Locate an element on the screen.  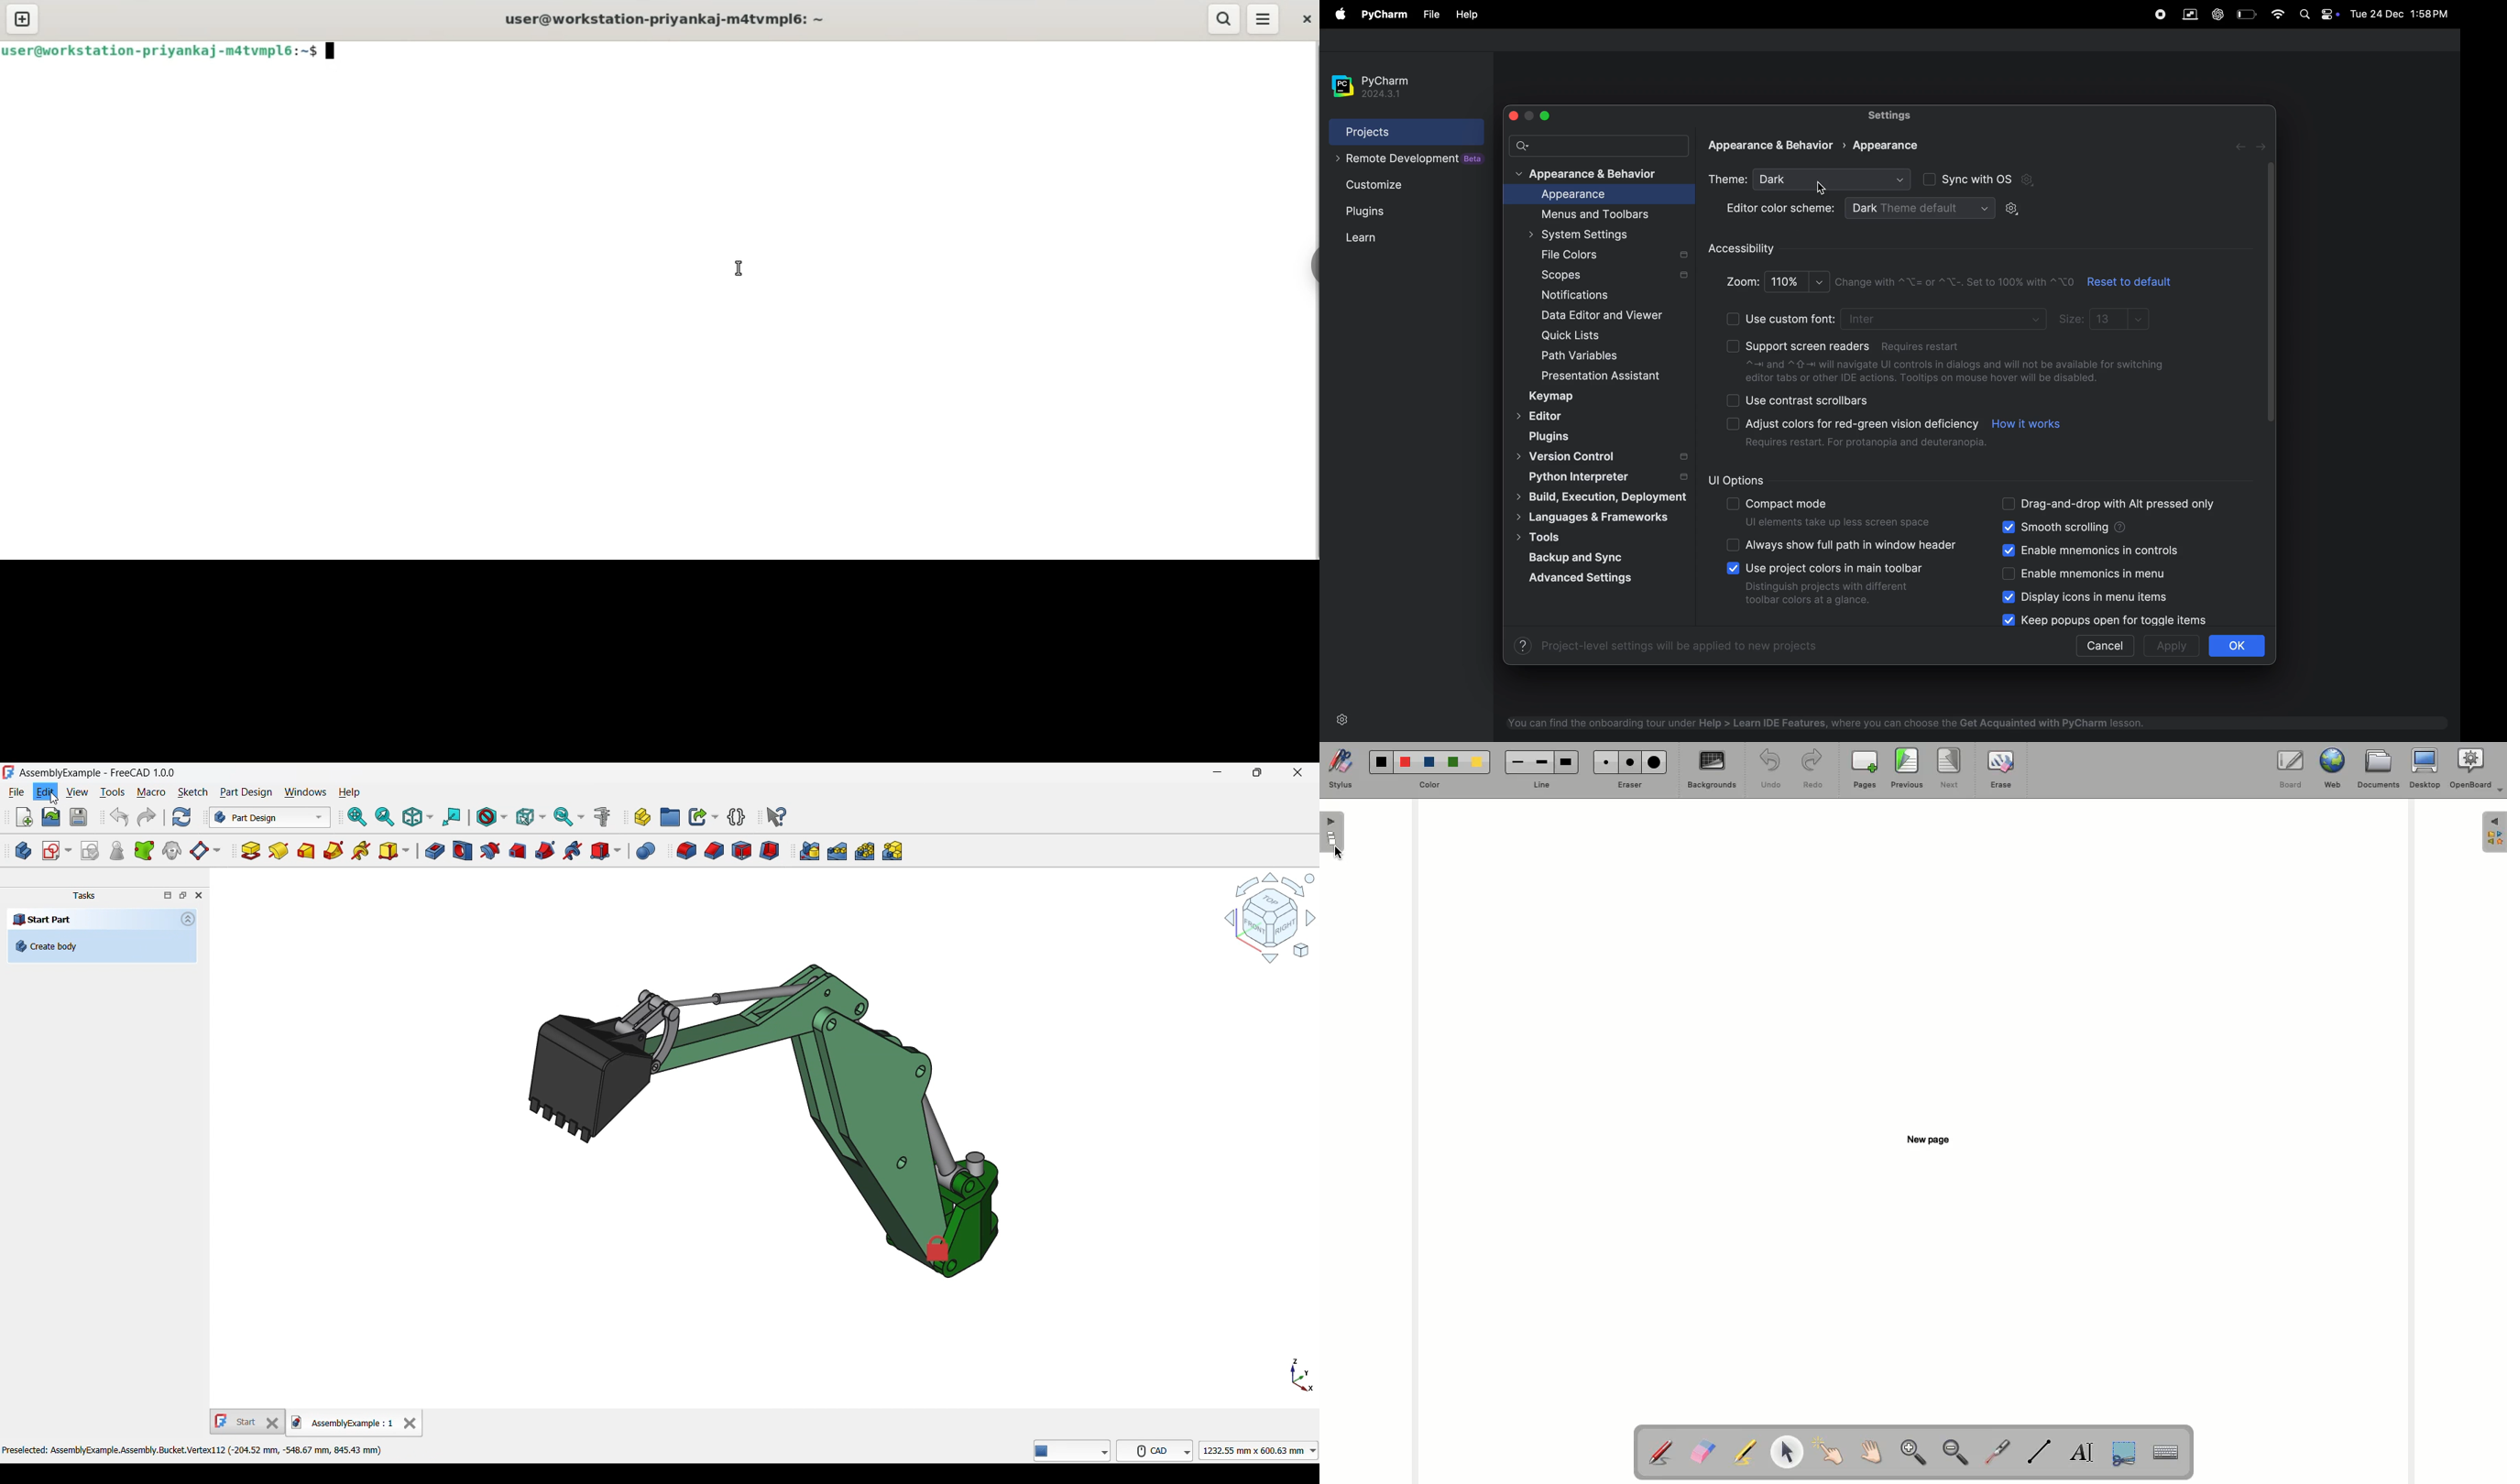
Additive loft is located at coordinates (307, 851).